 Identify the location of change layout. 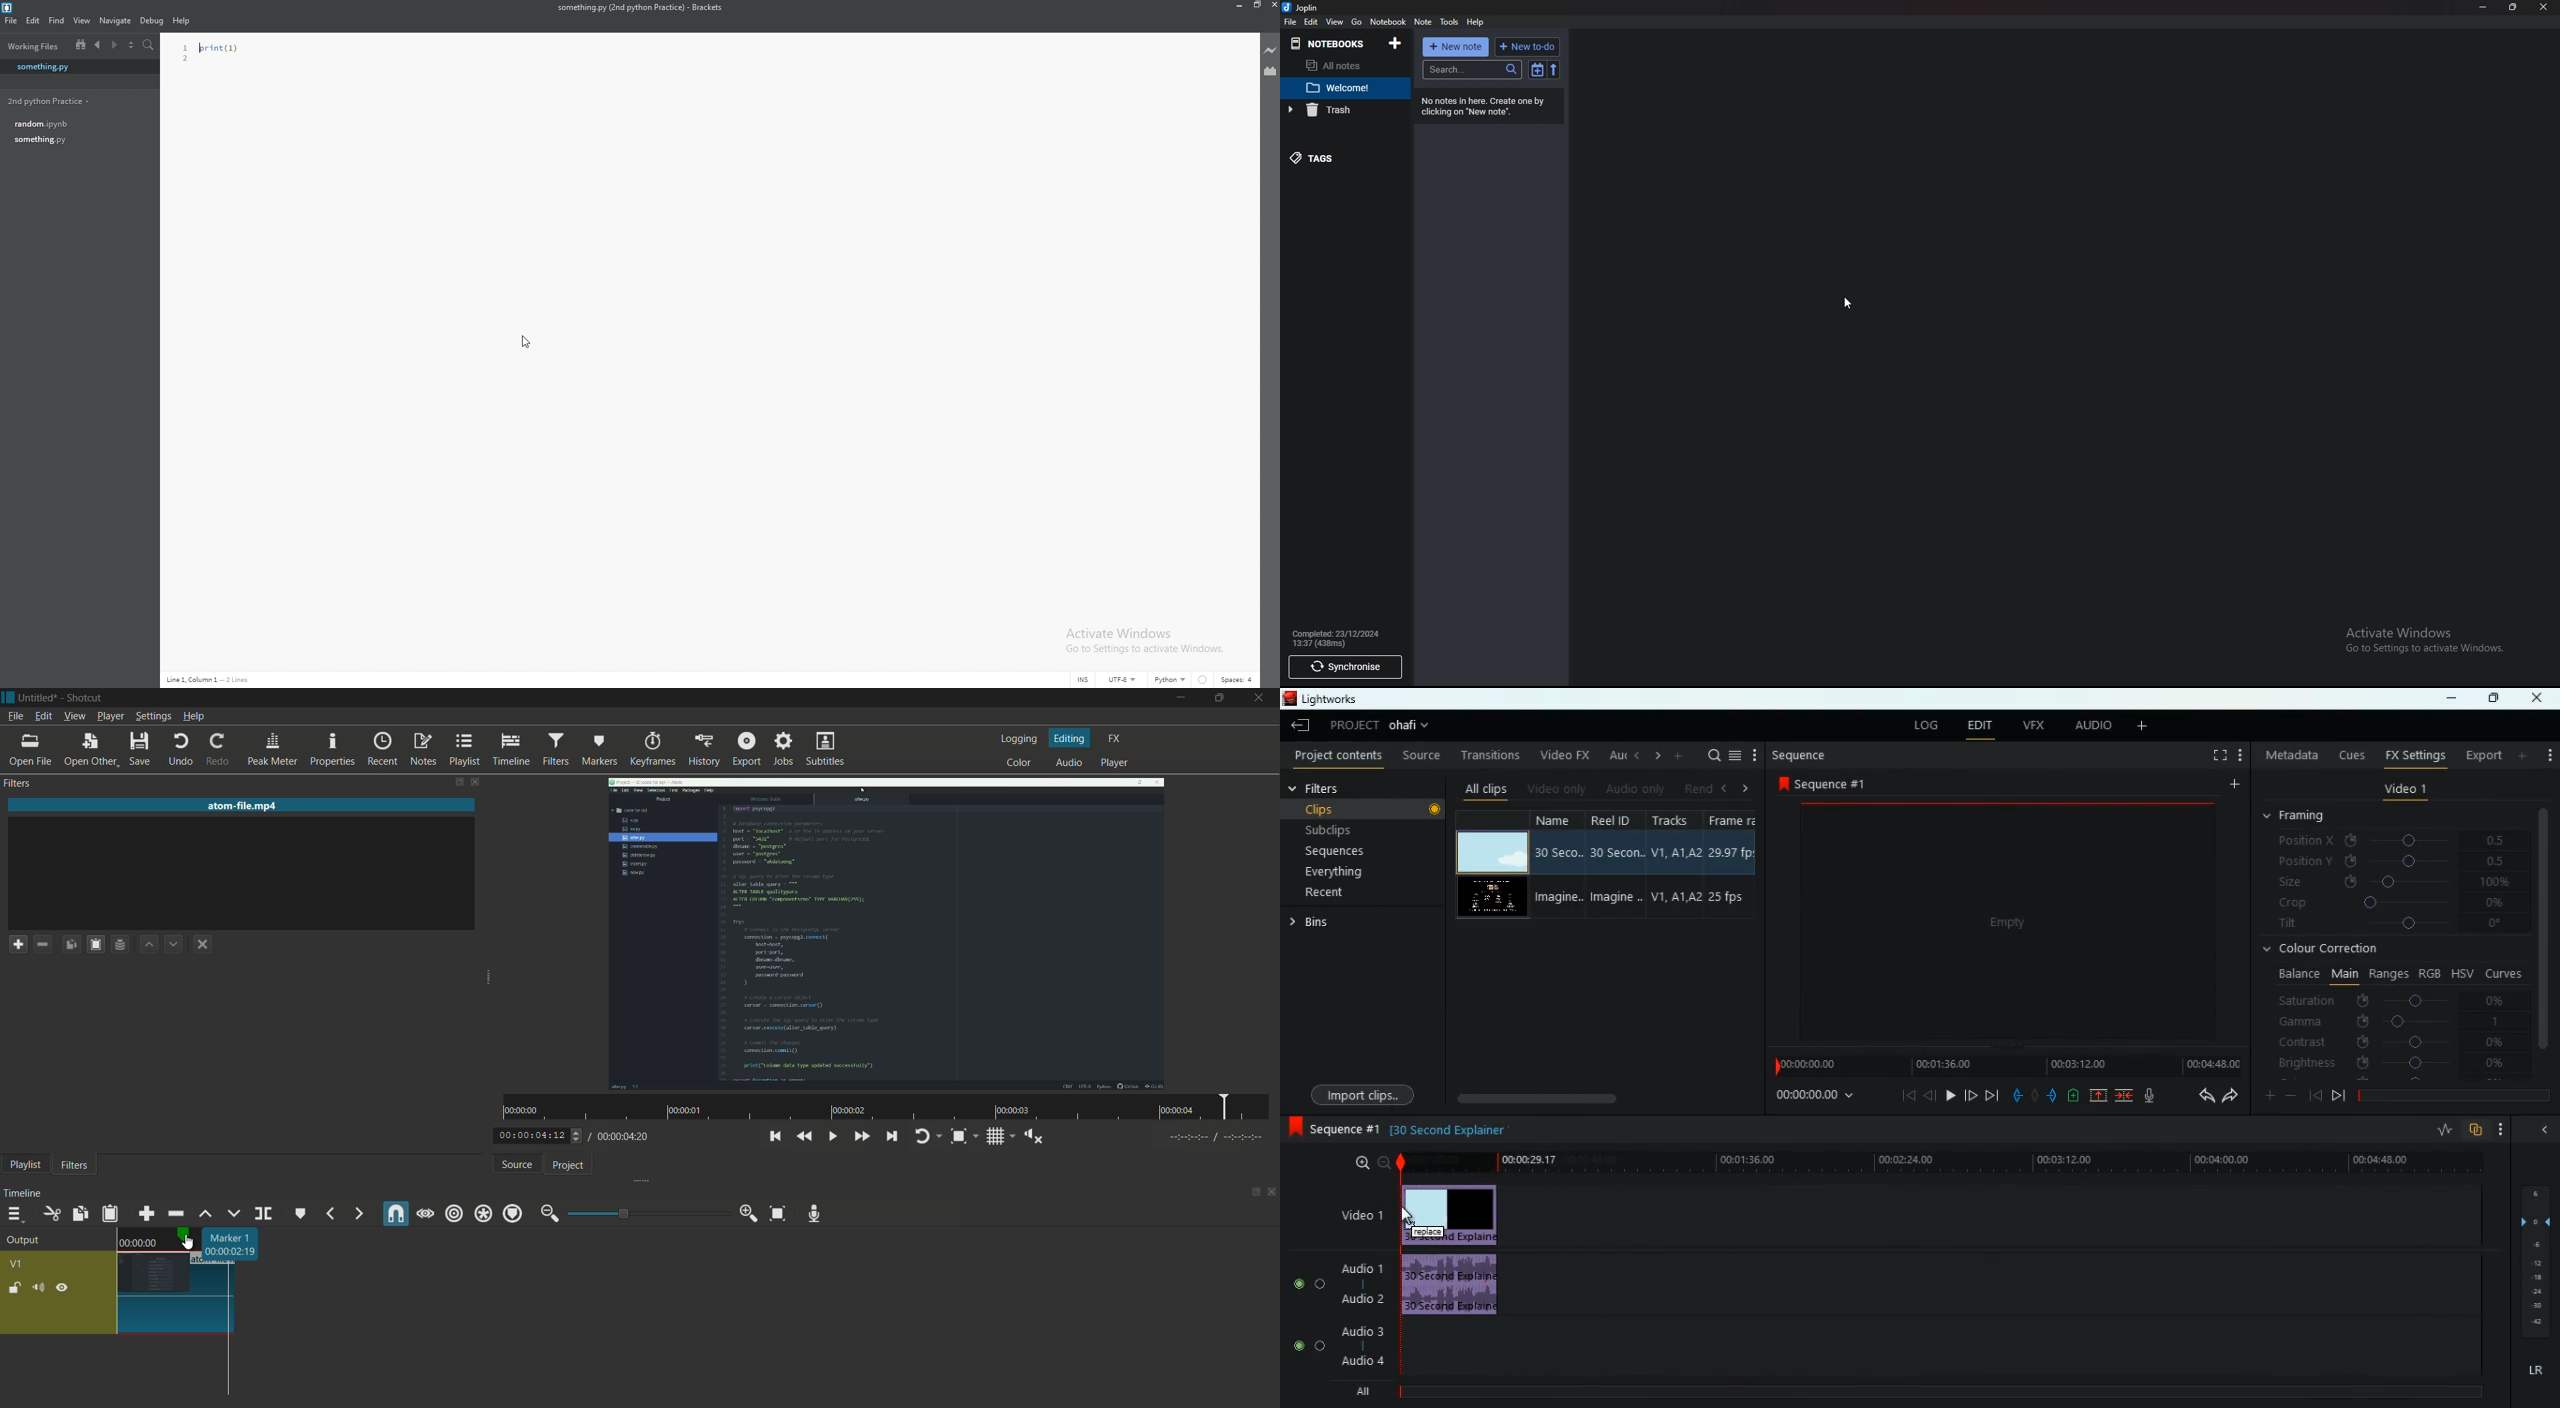
(457, 782).